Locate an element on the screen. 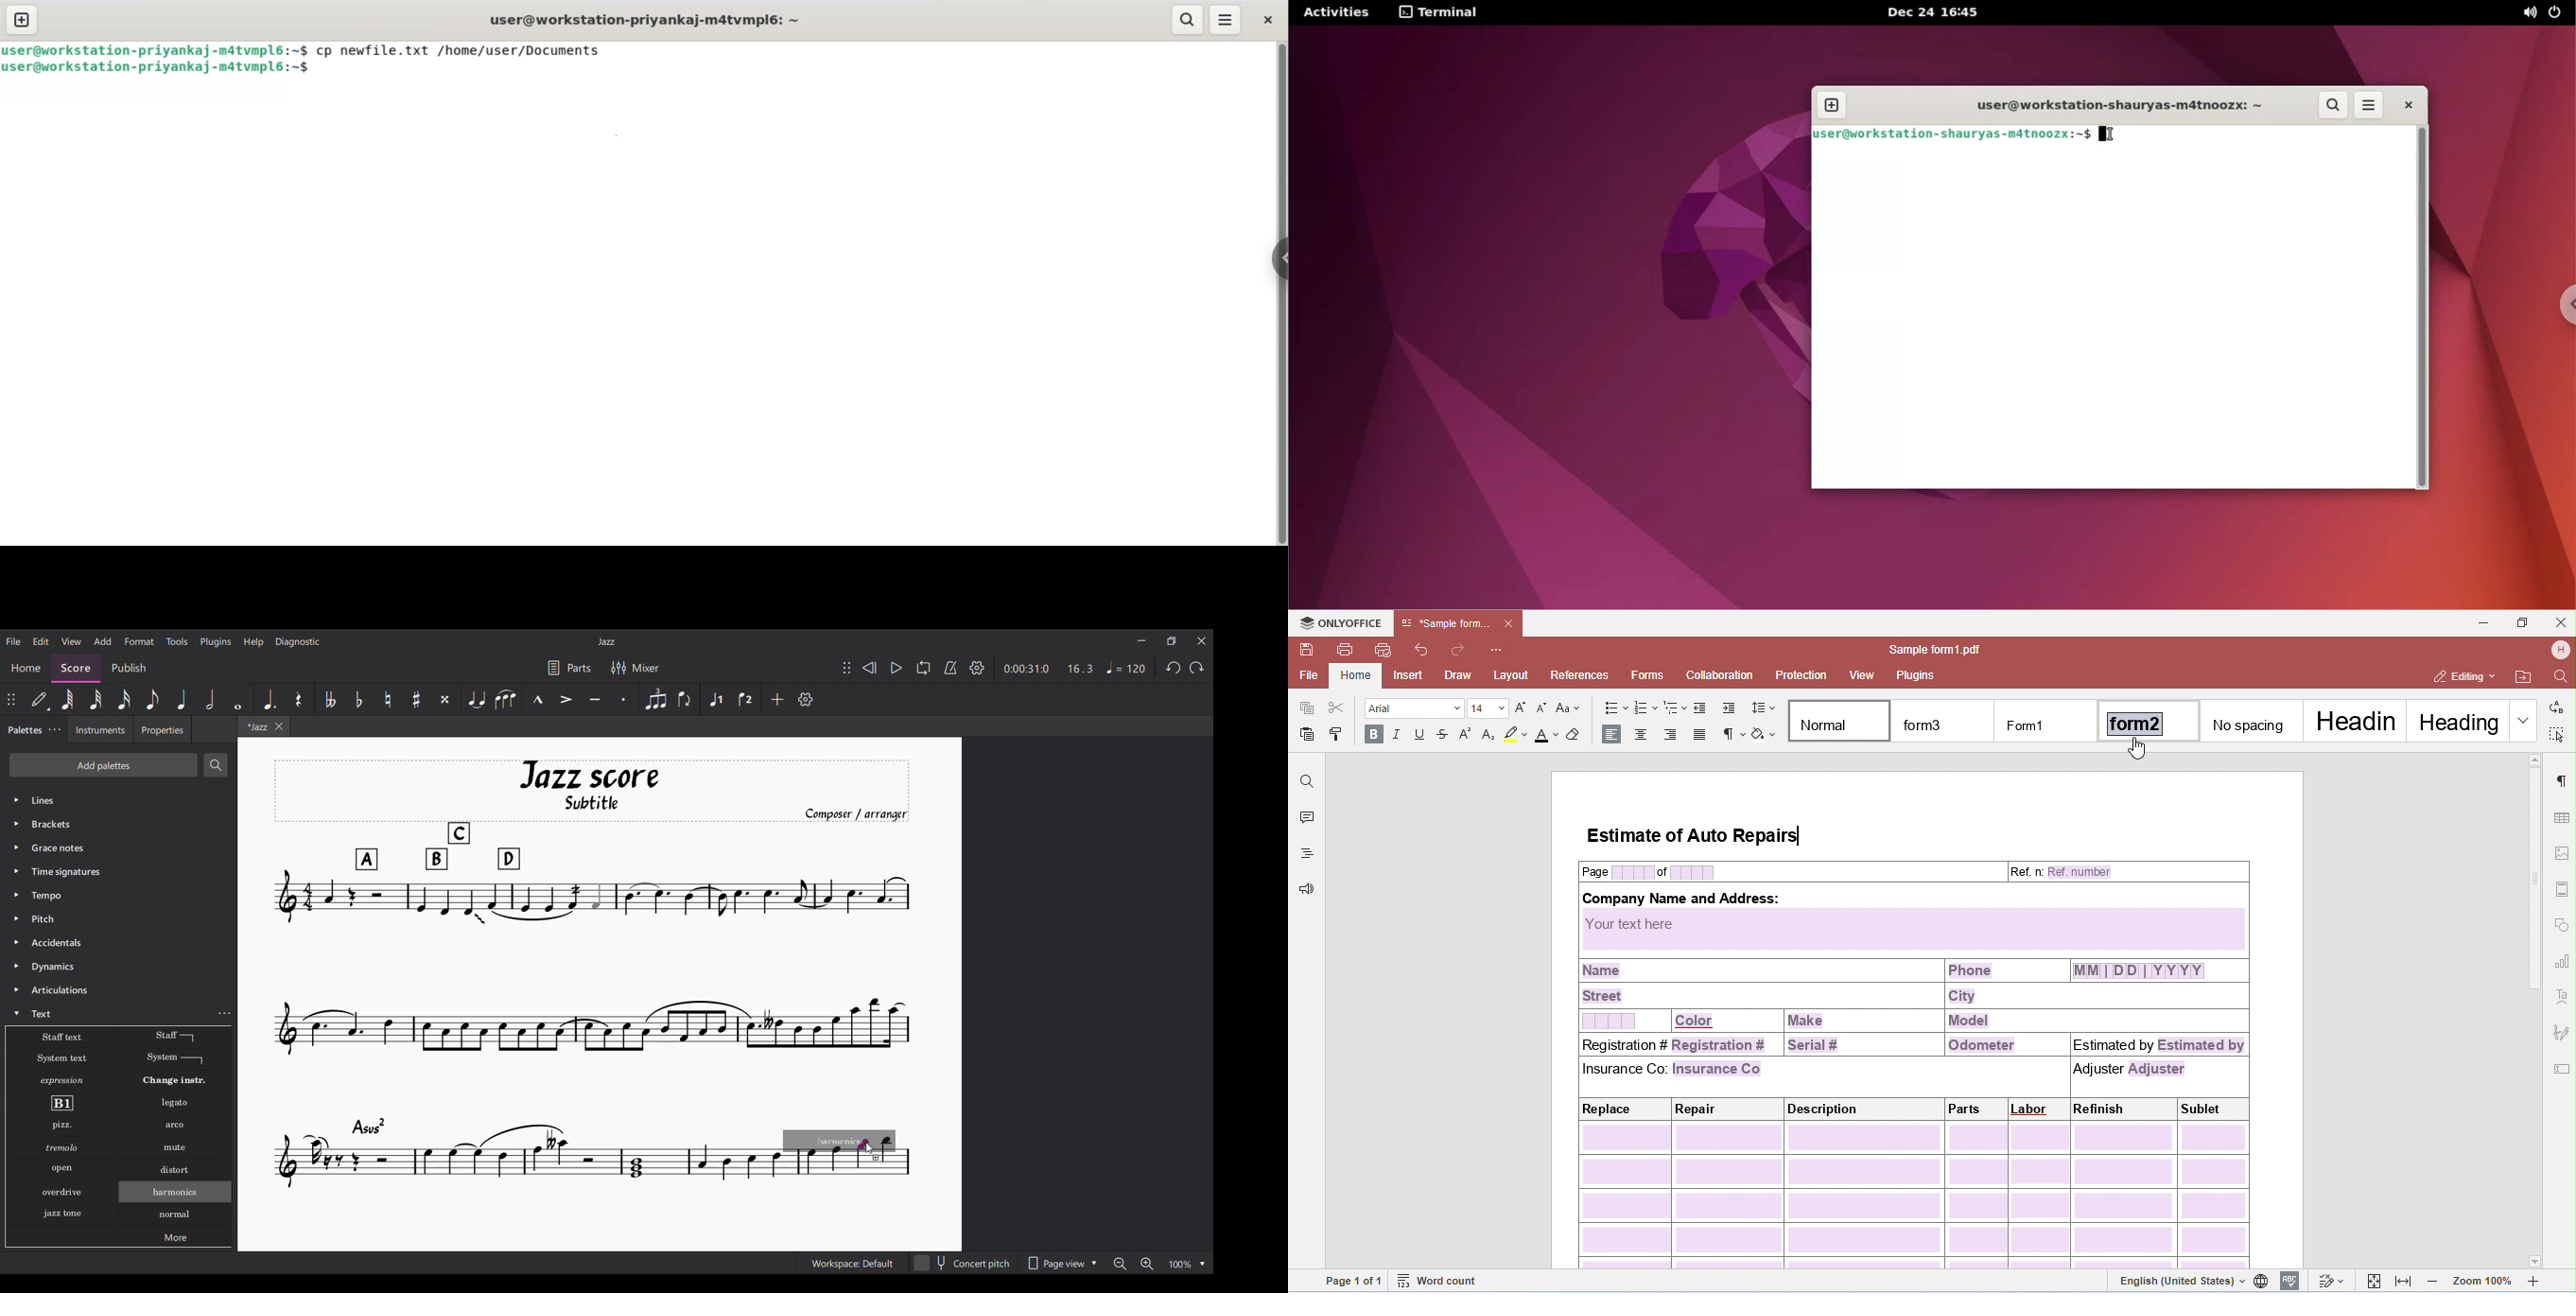 The width and height of the screenshot is (2576, 1316). Score, current section highlighted is located at coordinates (74, 666).